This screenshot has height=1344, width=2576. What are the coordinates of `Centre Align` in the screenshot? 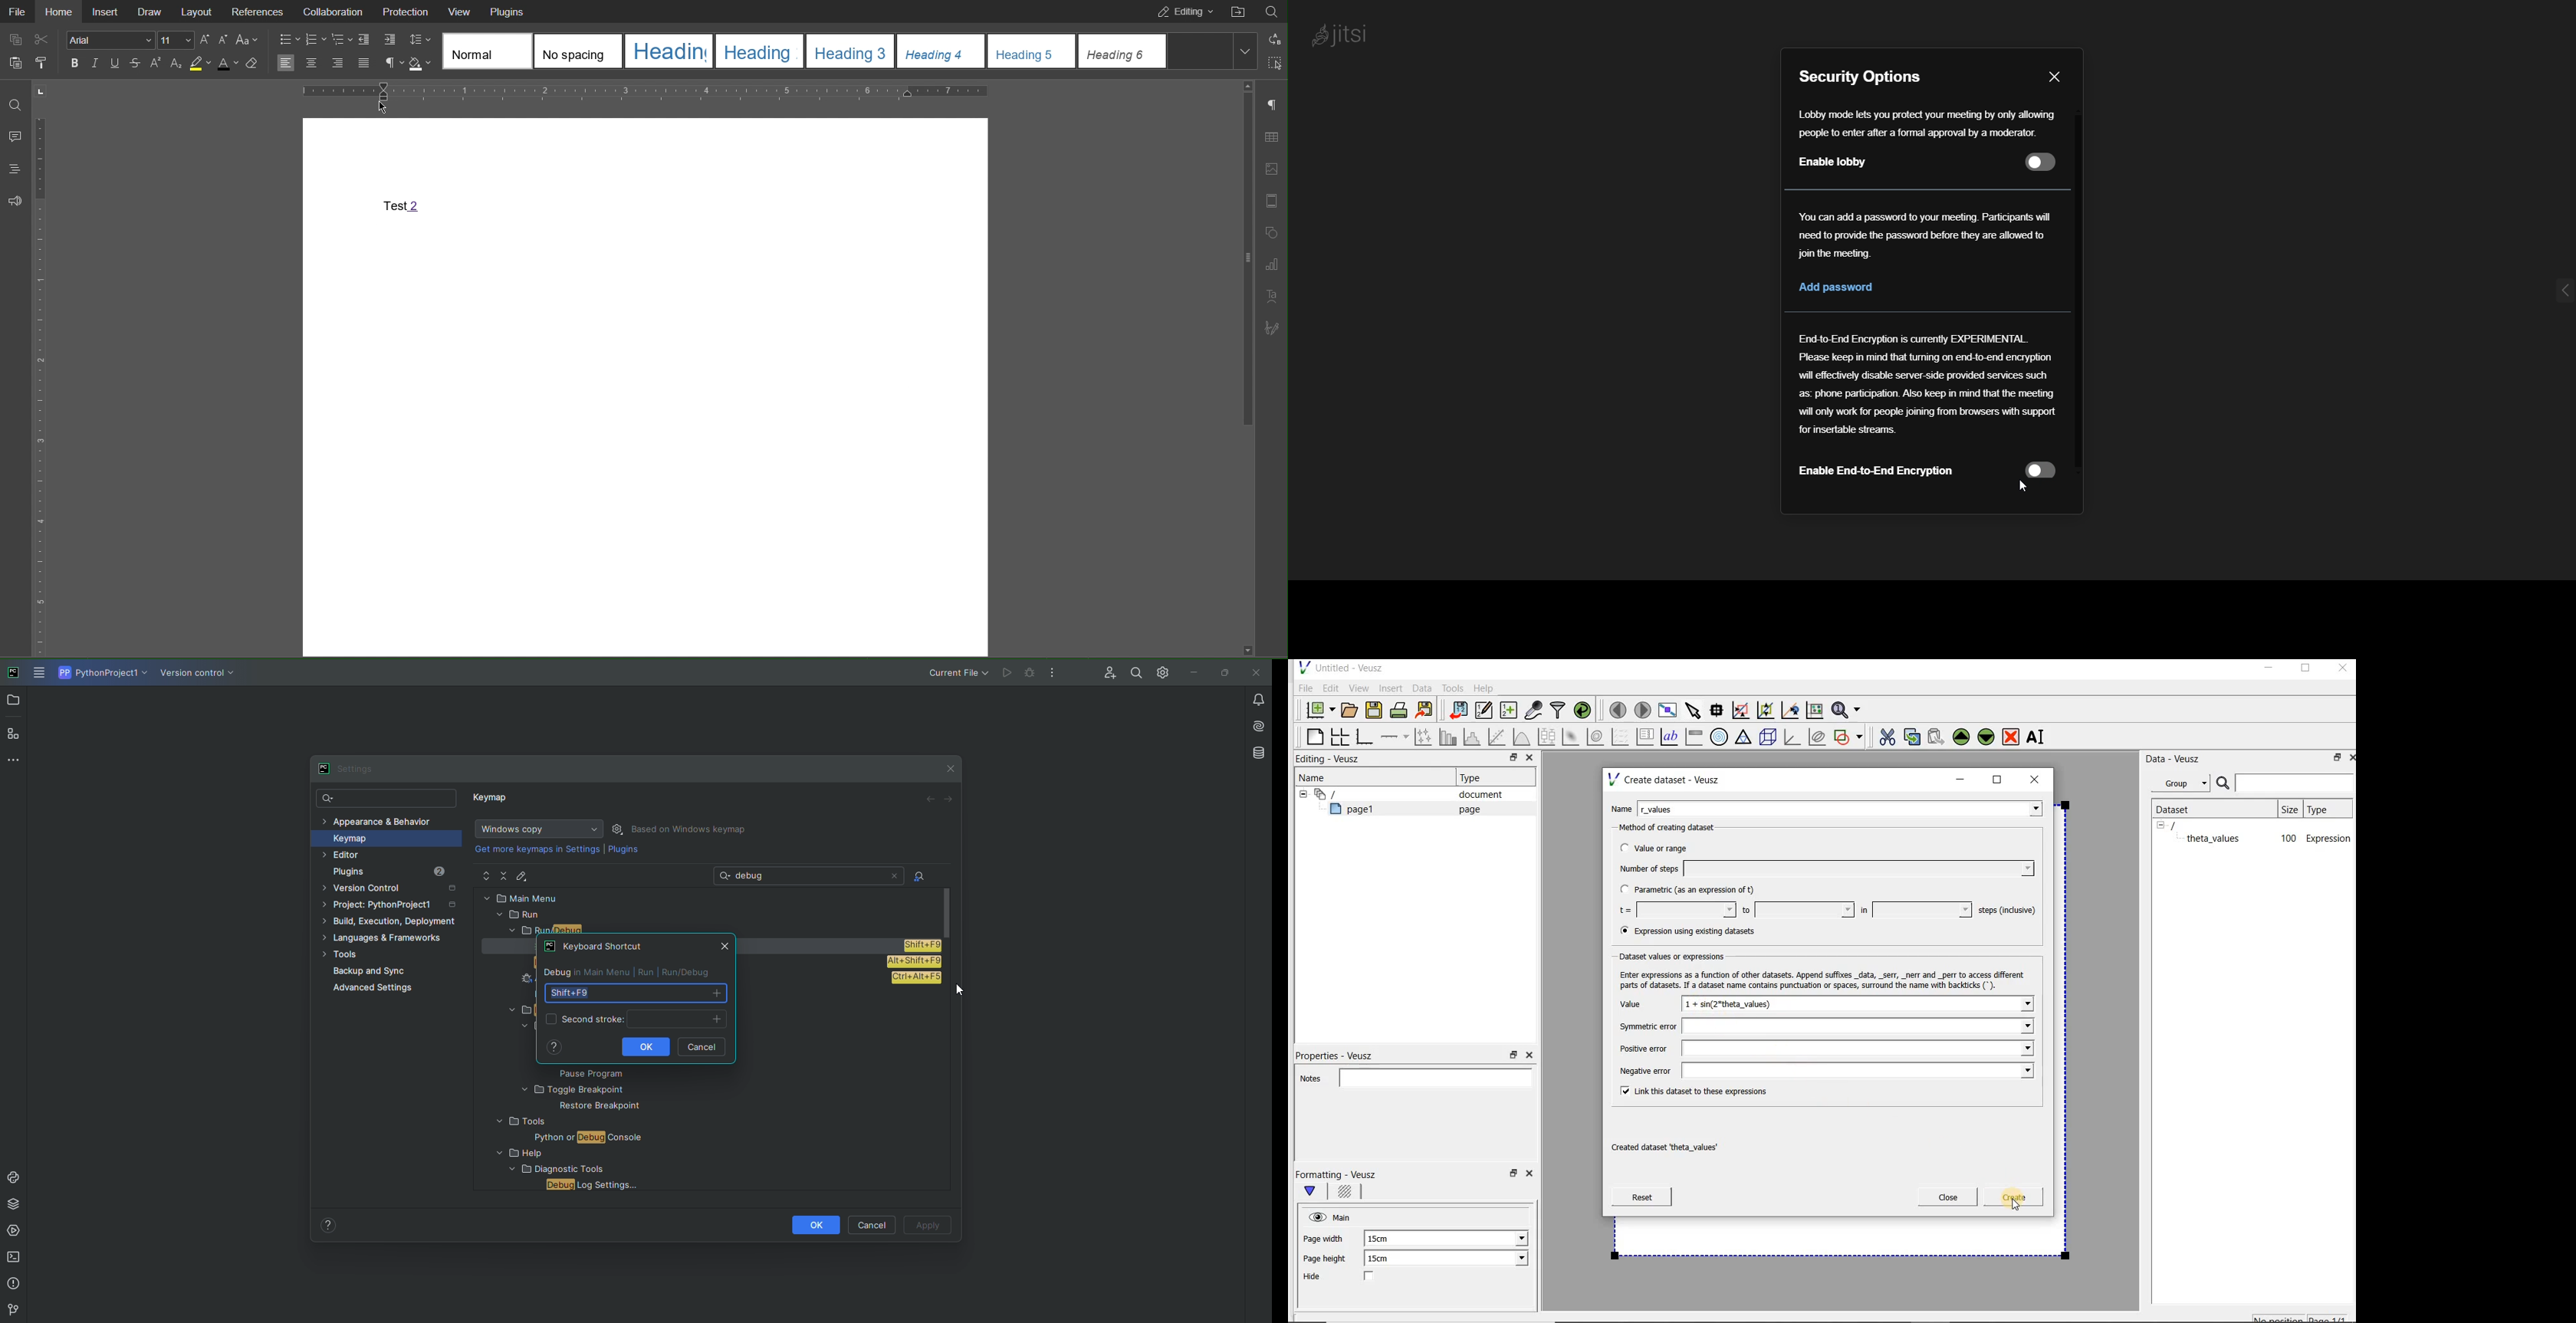 It's located at (312, 62).